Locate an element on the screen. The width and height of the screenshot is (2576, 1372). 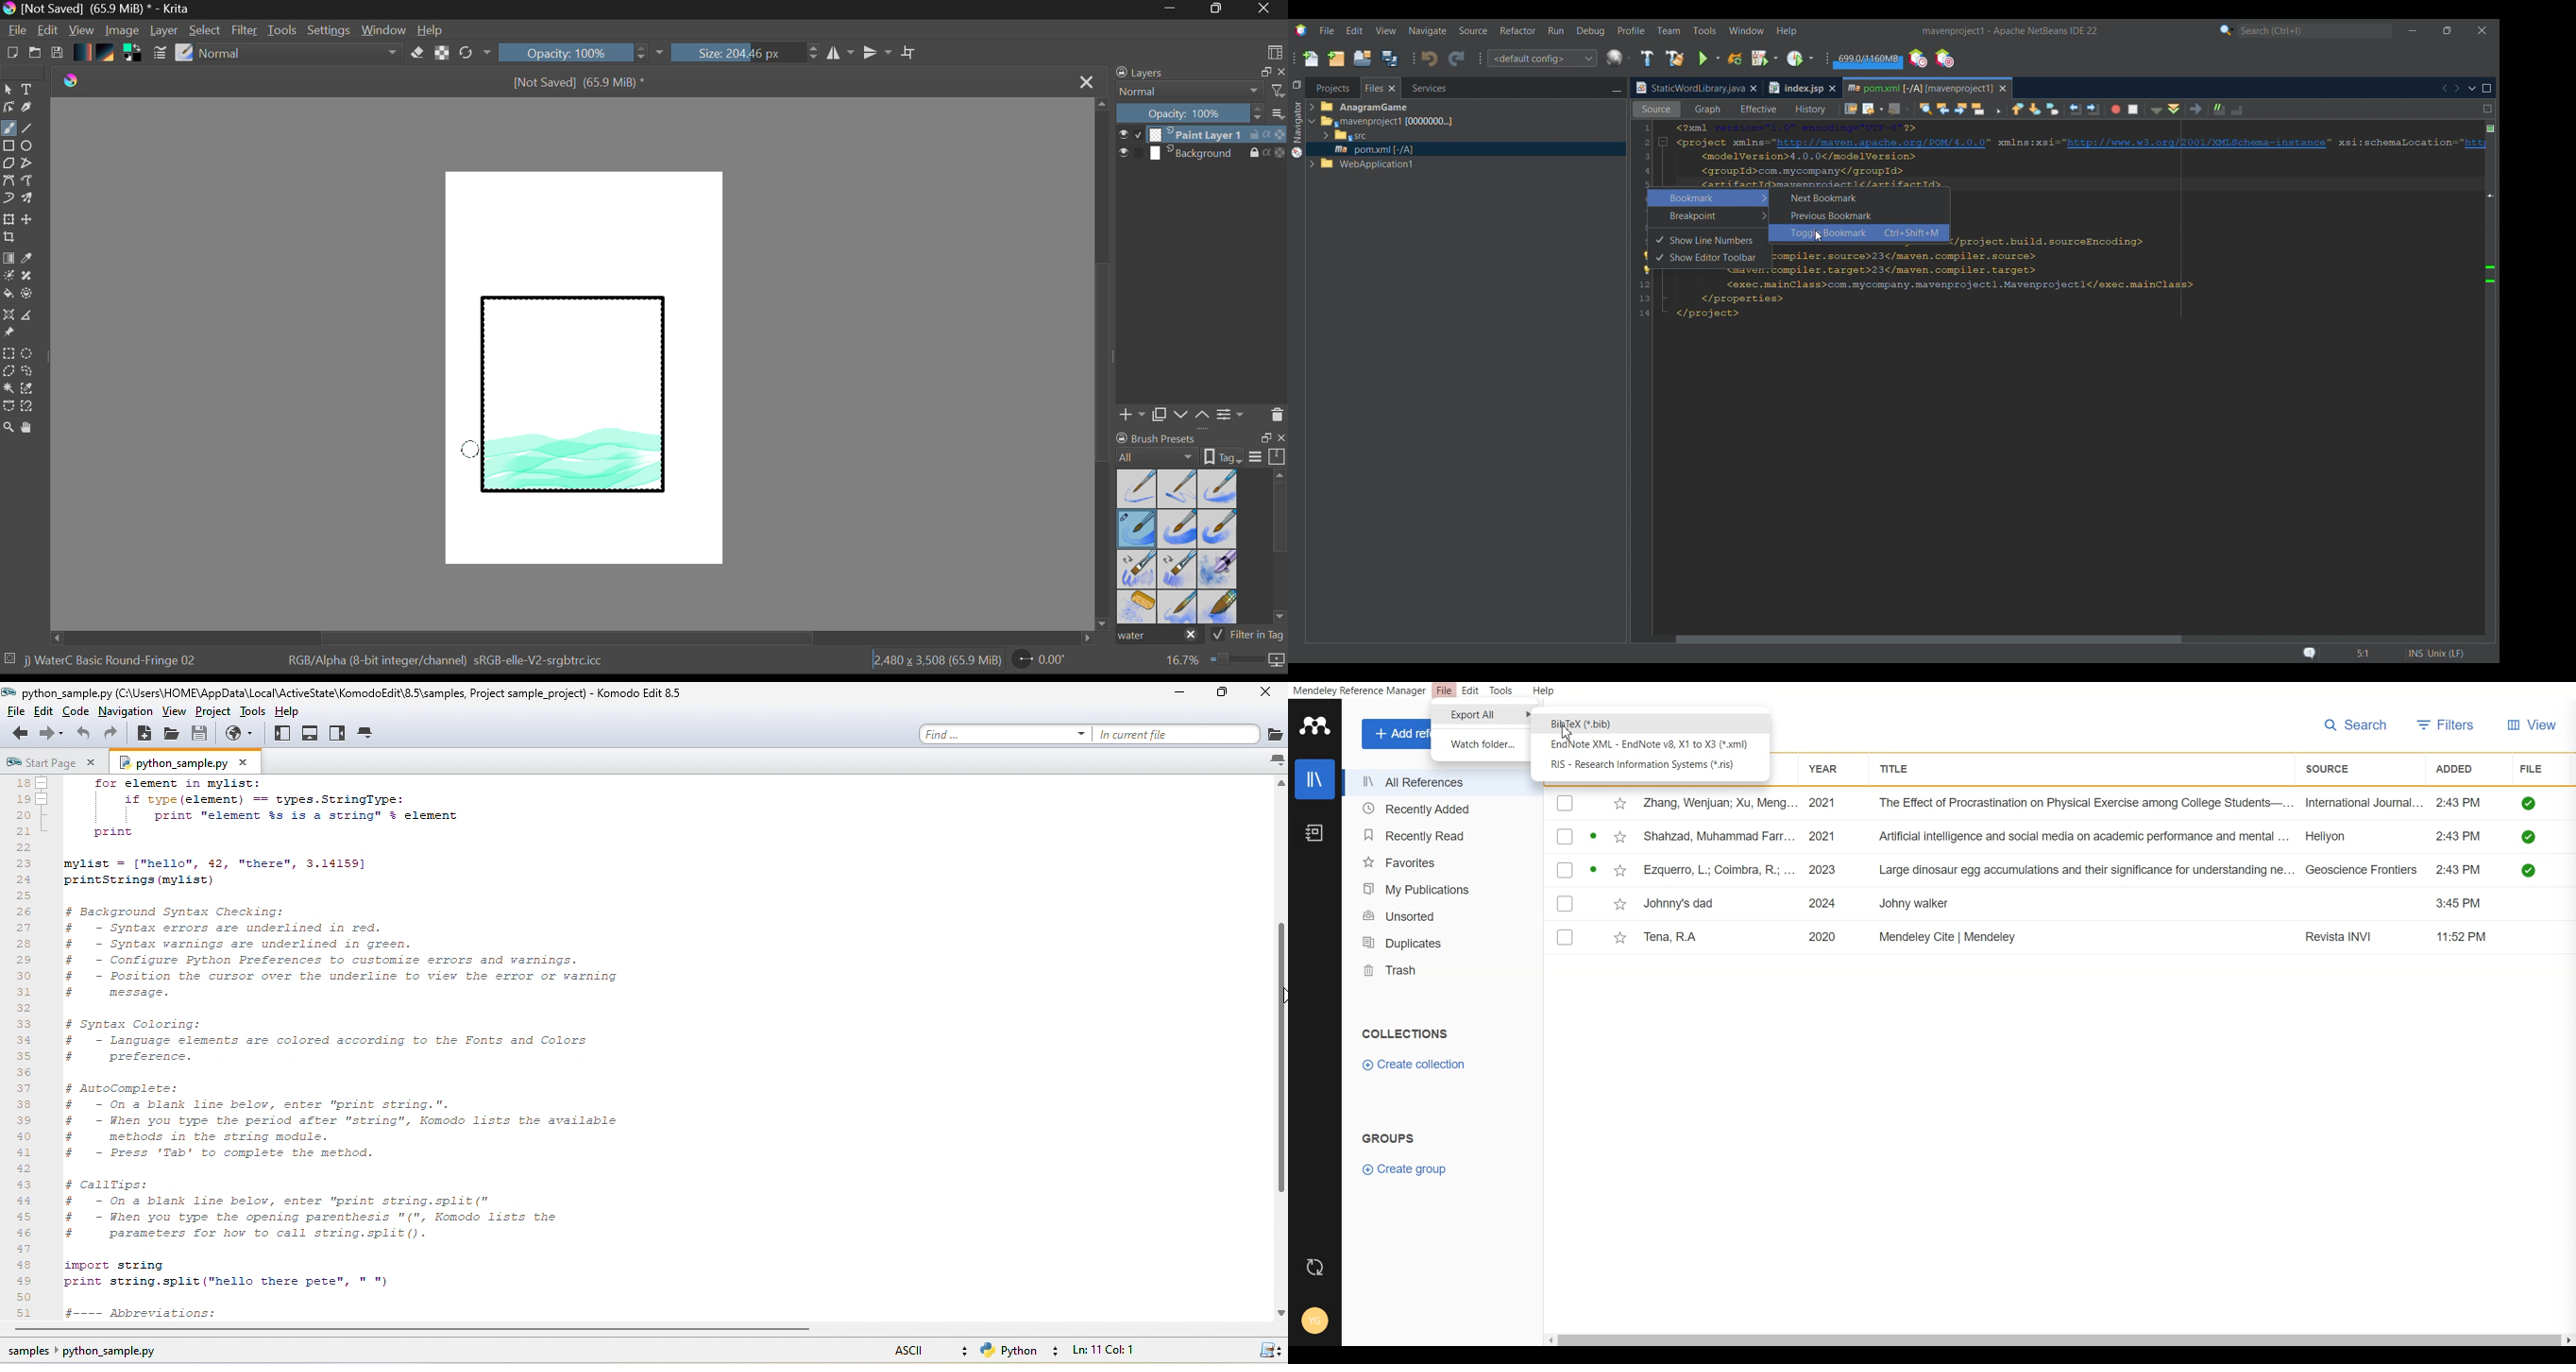
Edit Shapes is located at coordinates (8, 109).